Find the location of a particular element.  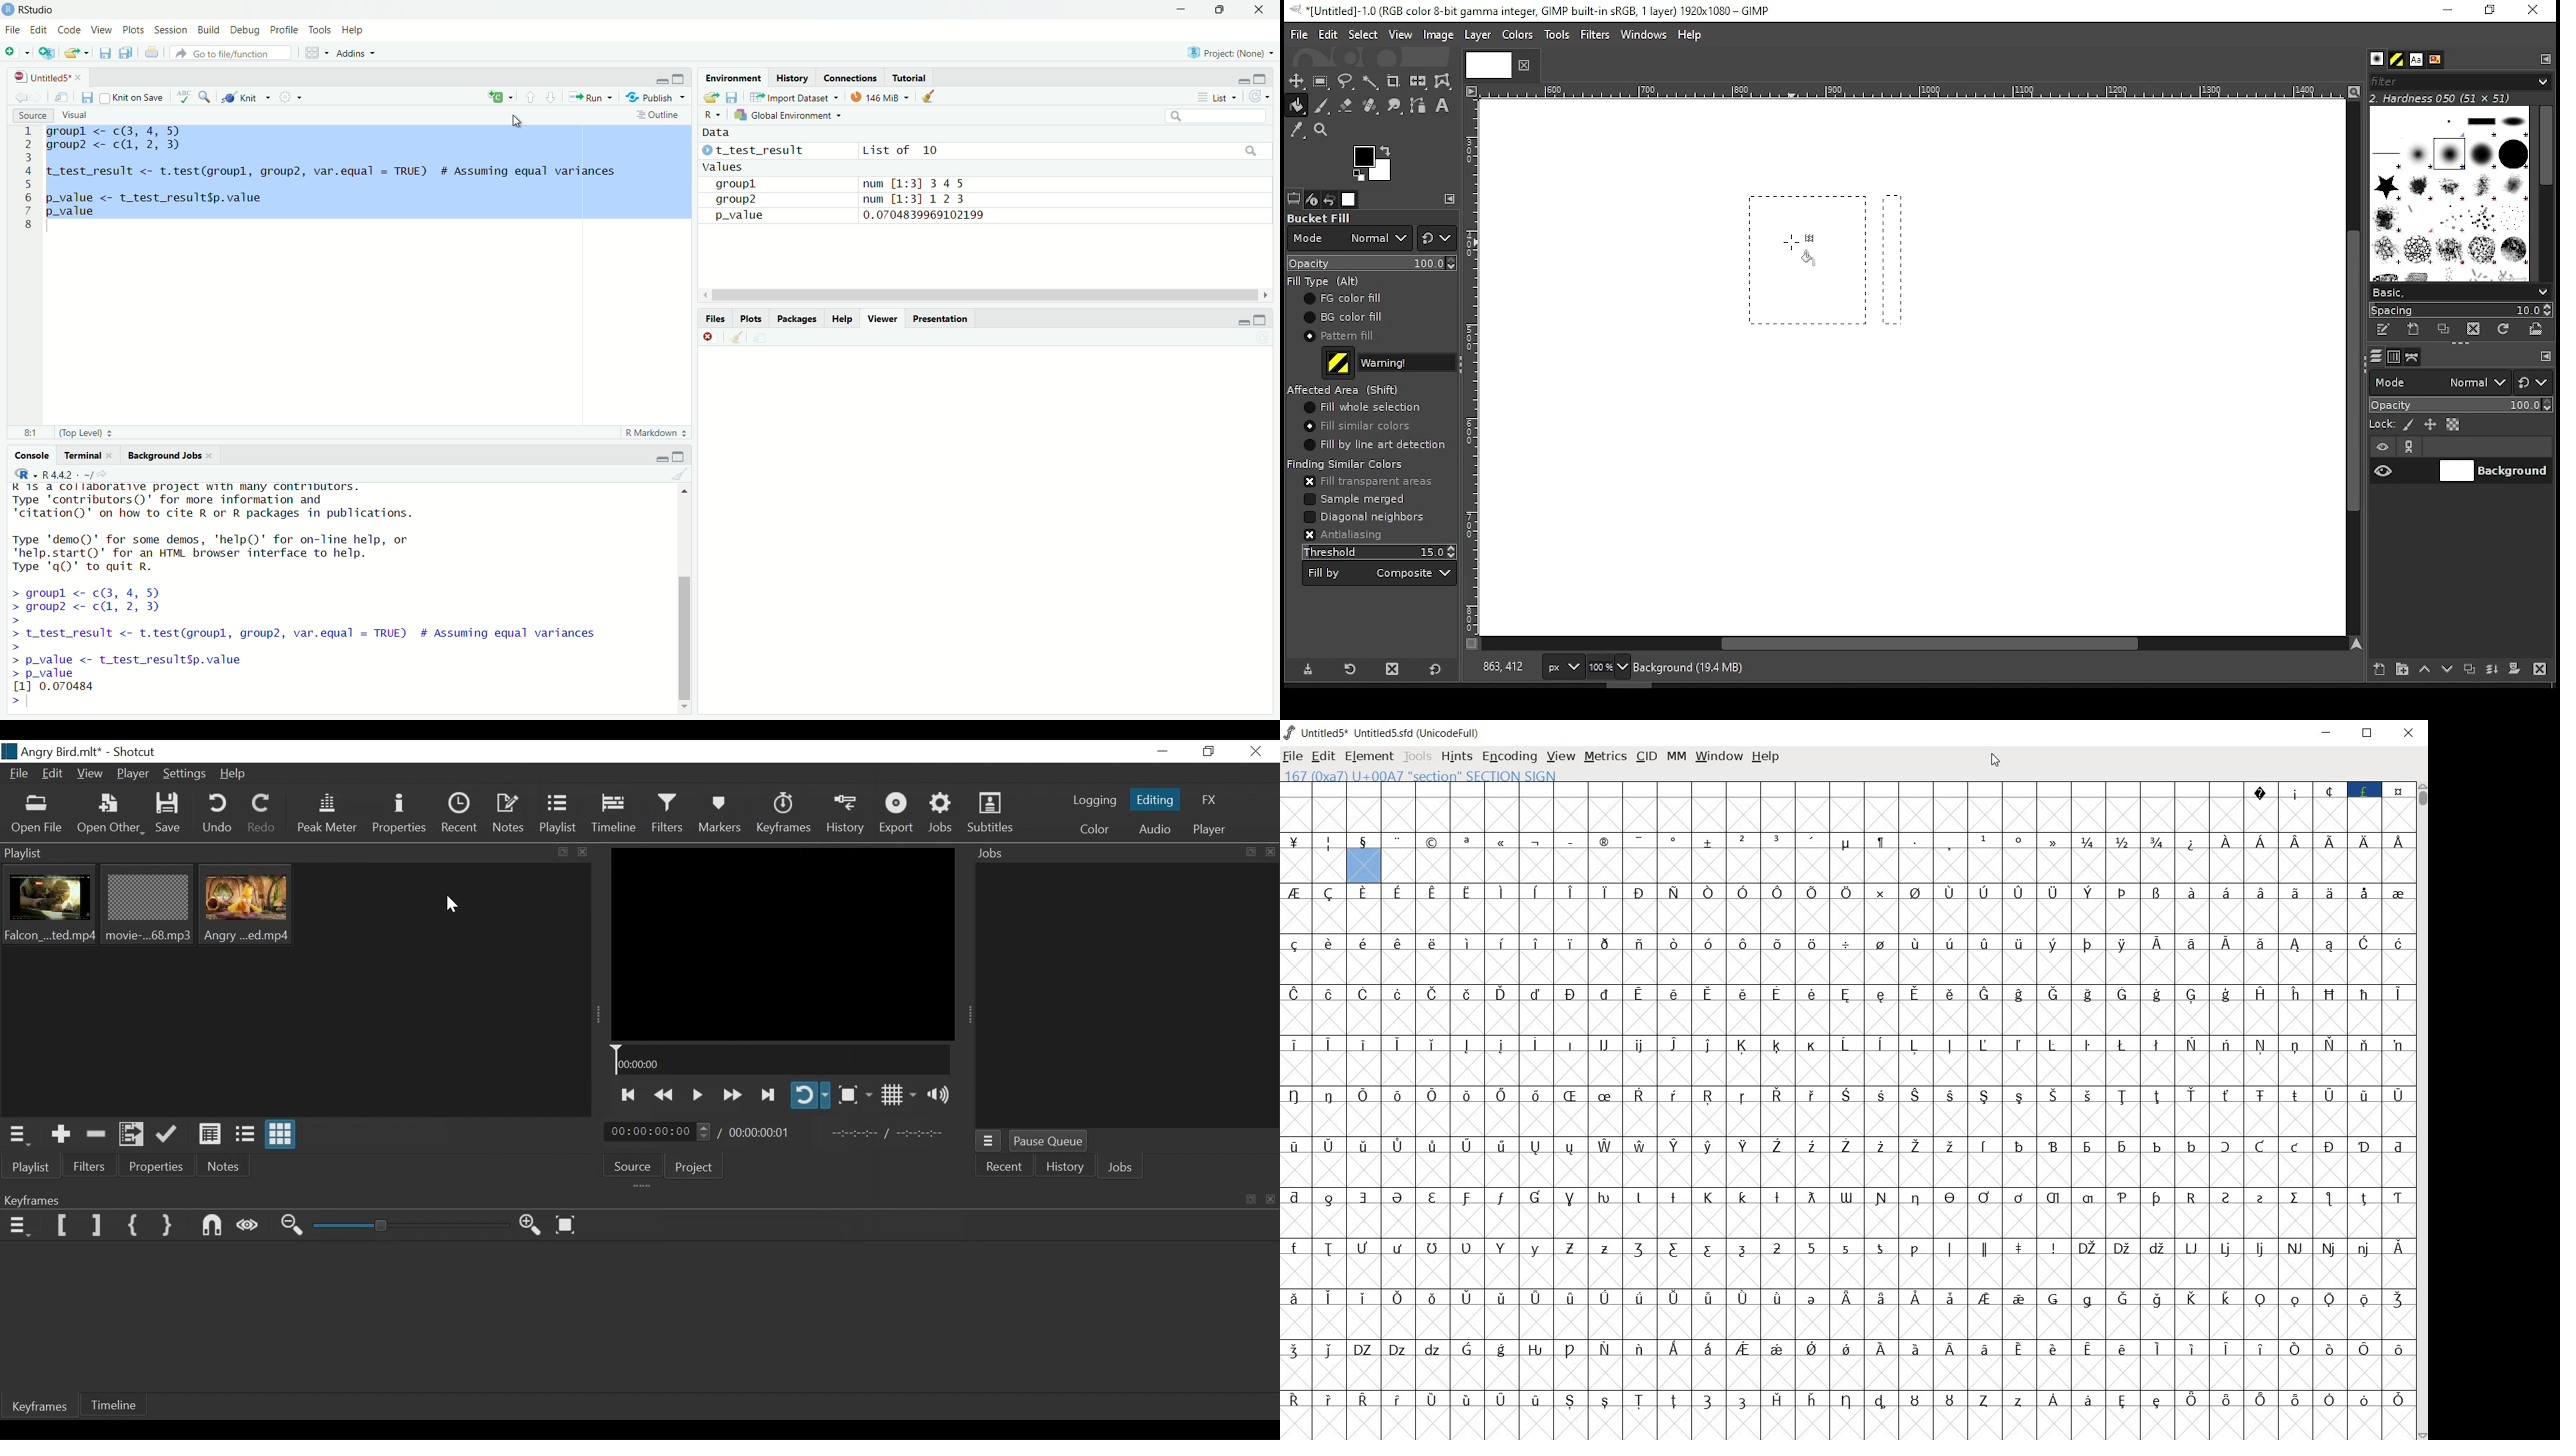

 is located at coordinates (1473, 367).